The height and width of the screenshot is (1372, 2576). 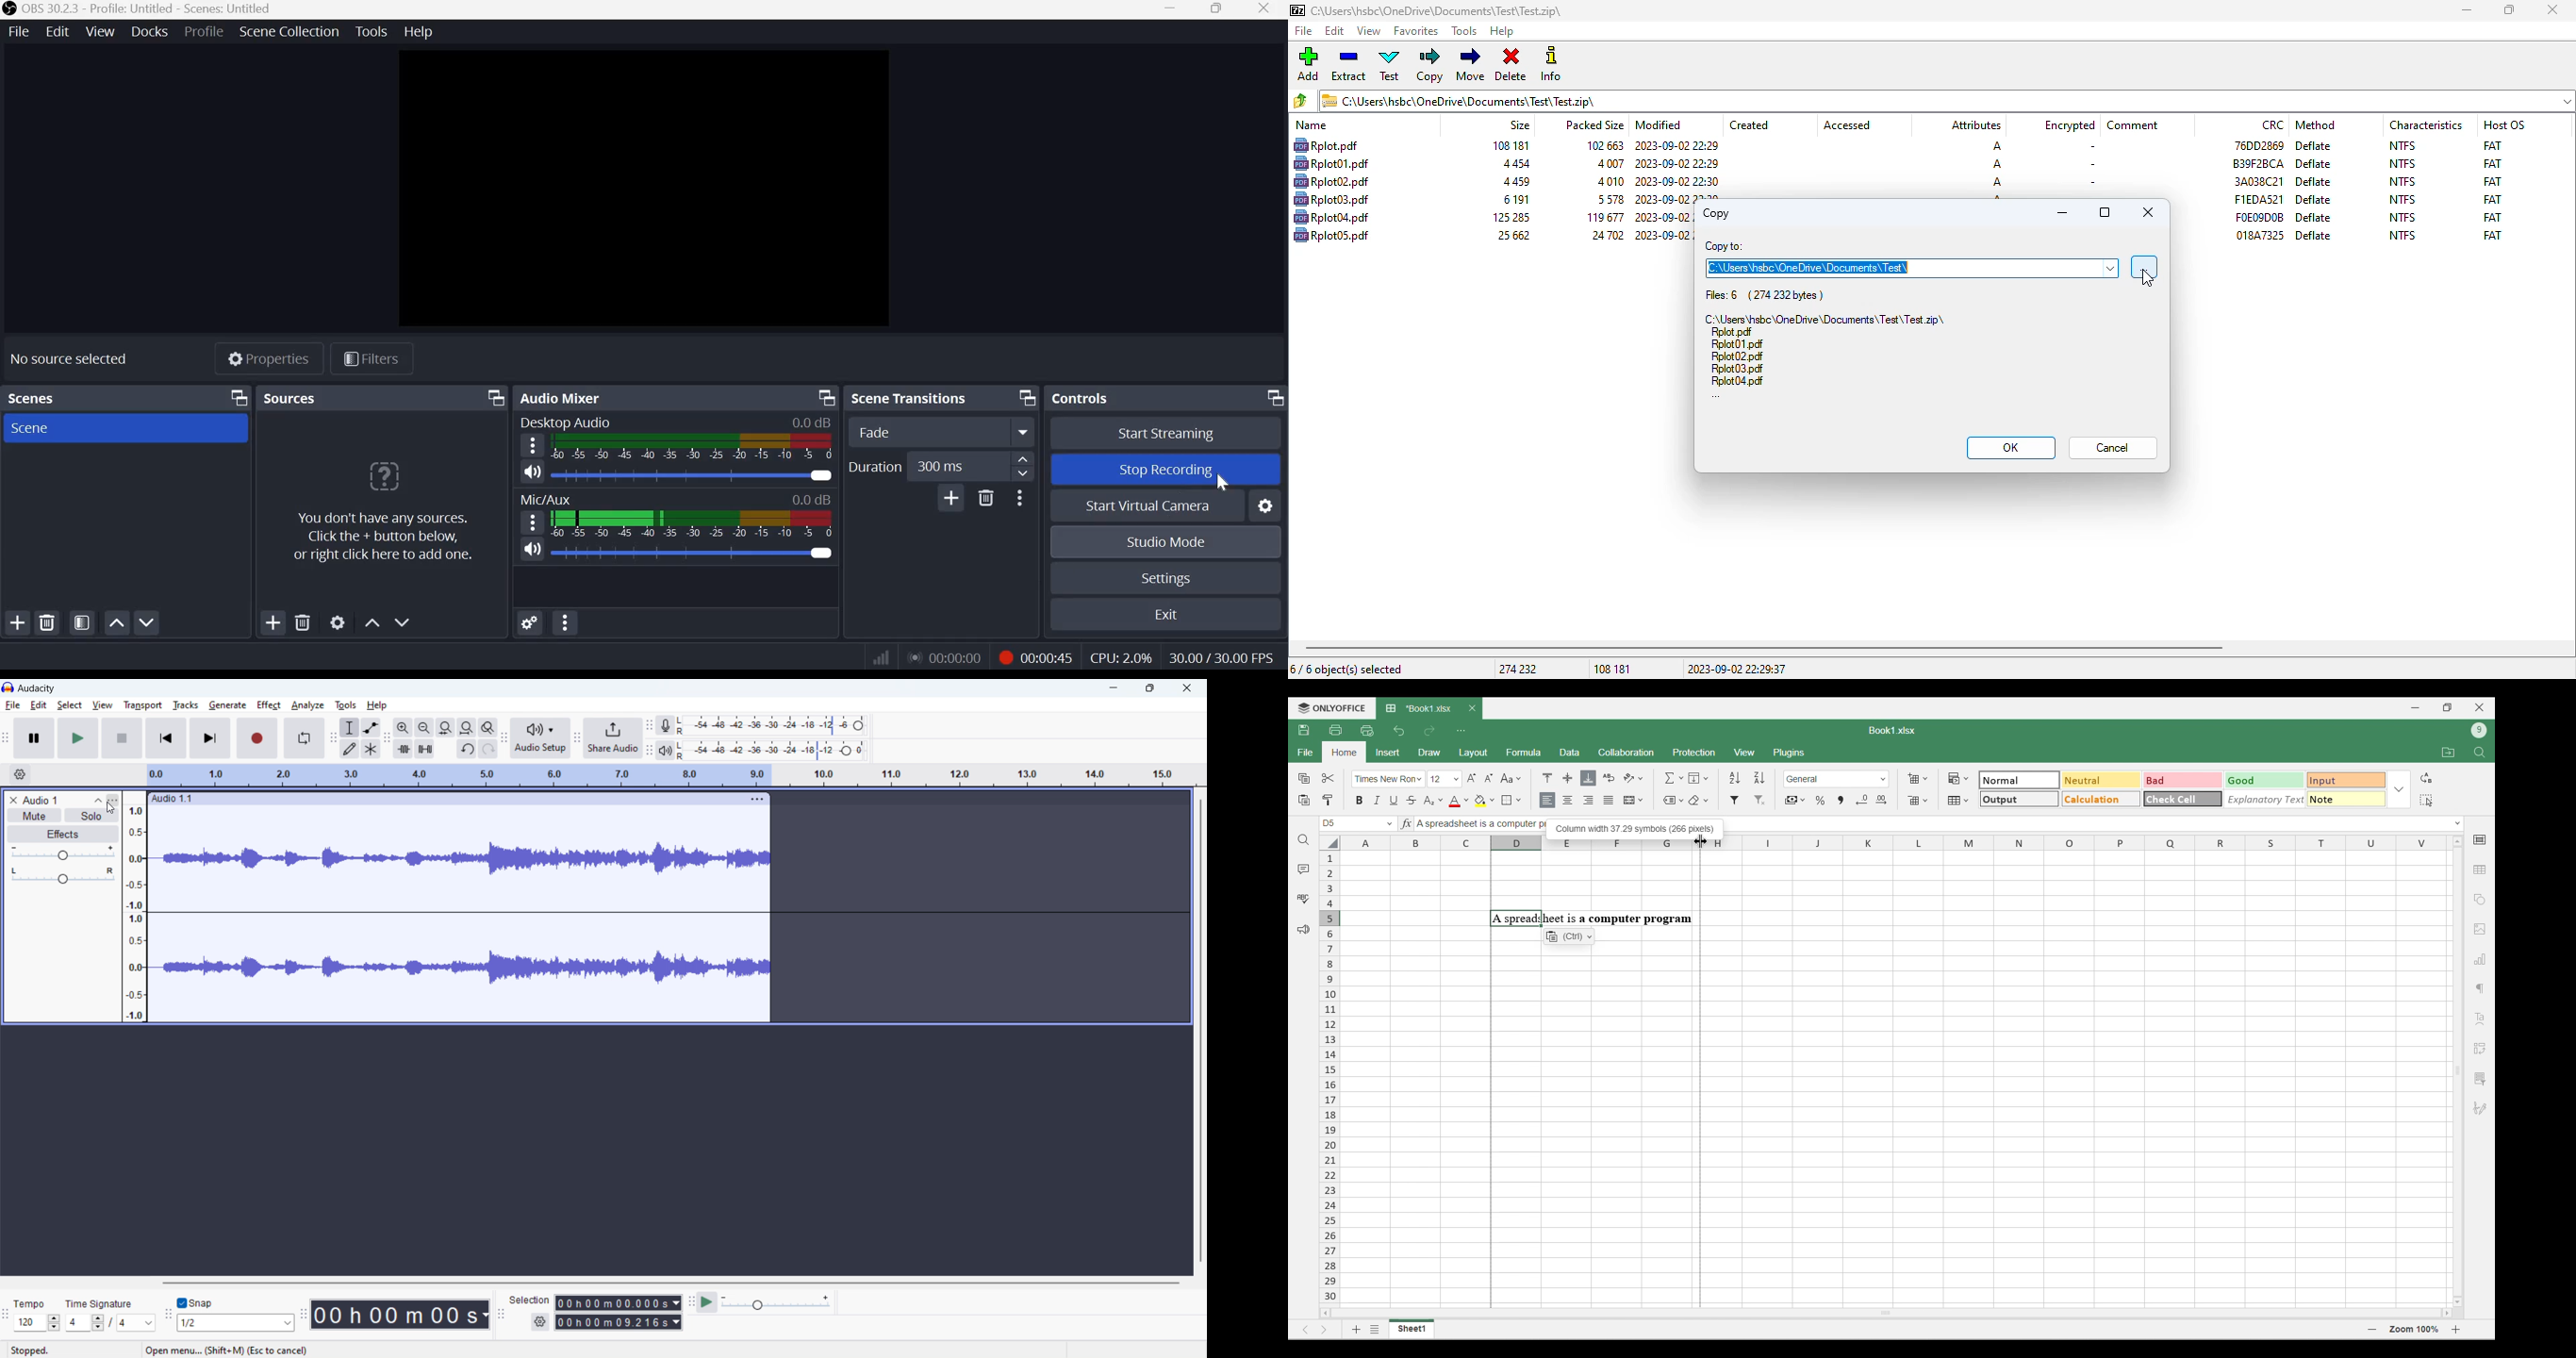 I want to click on Formula menu, so click(x=1524, y=752).